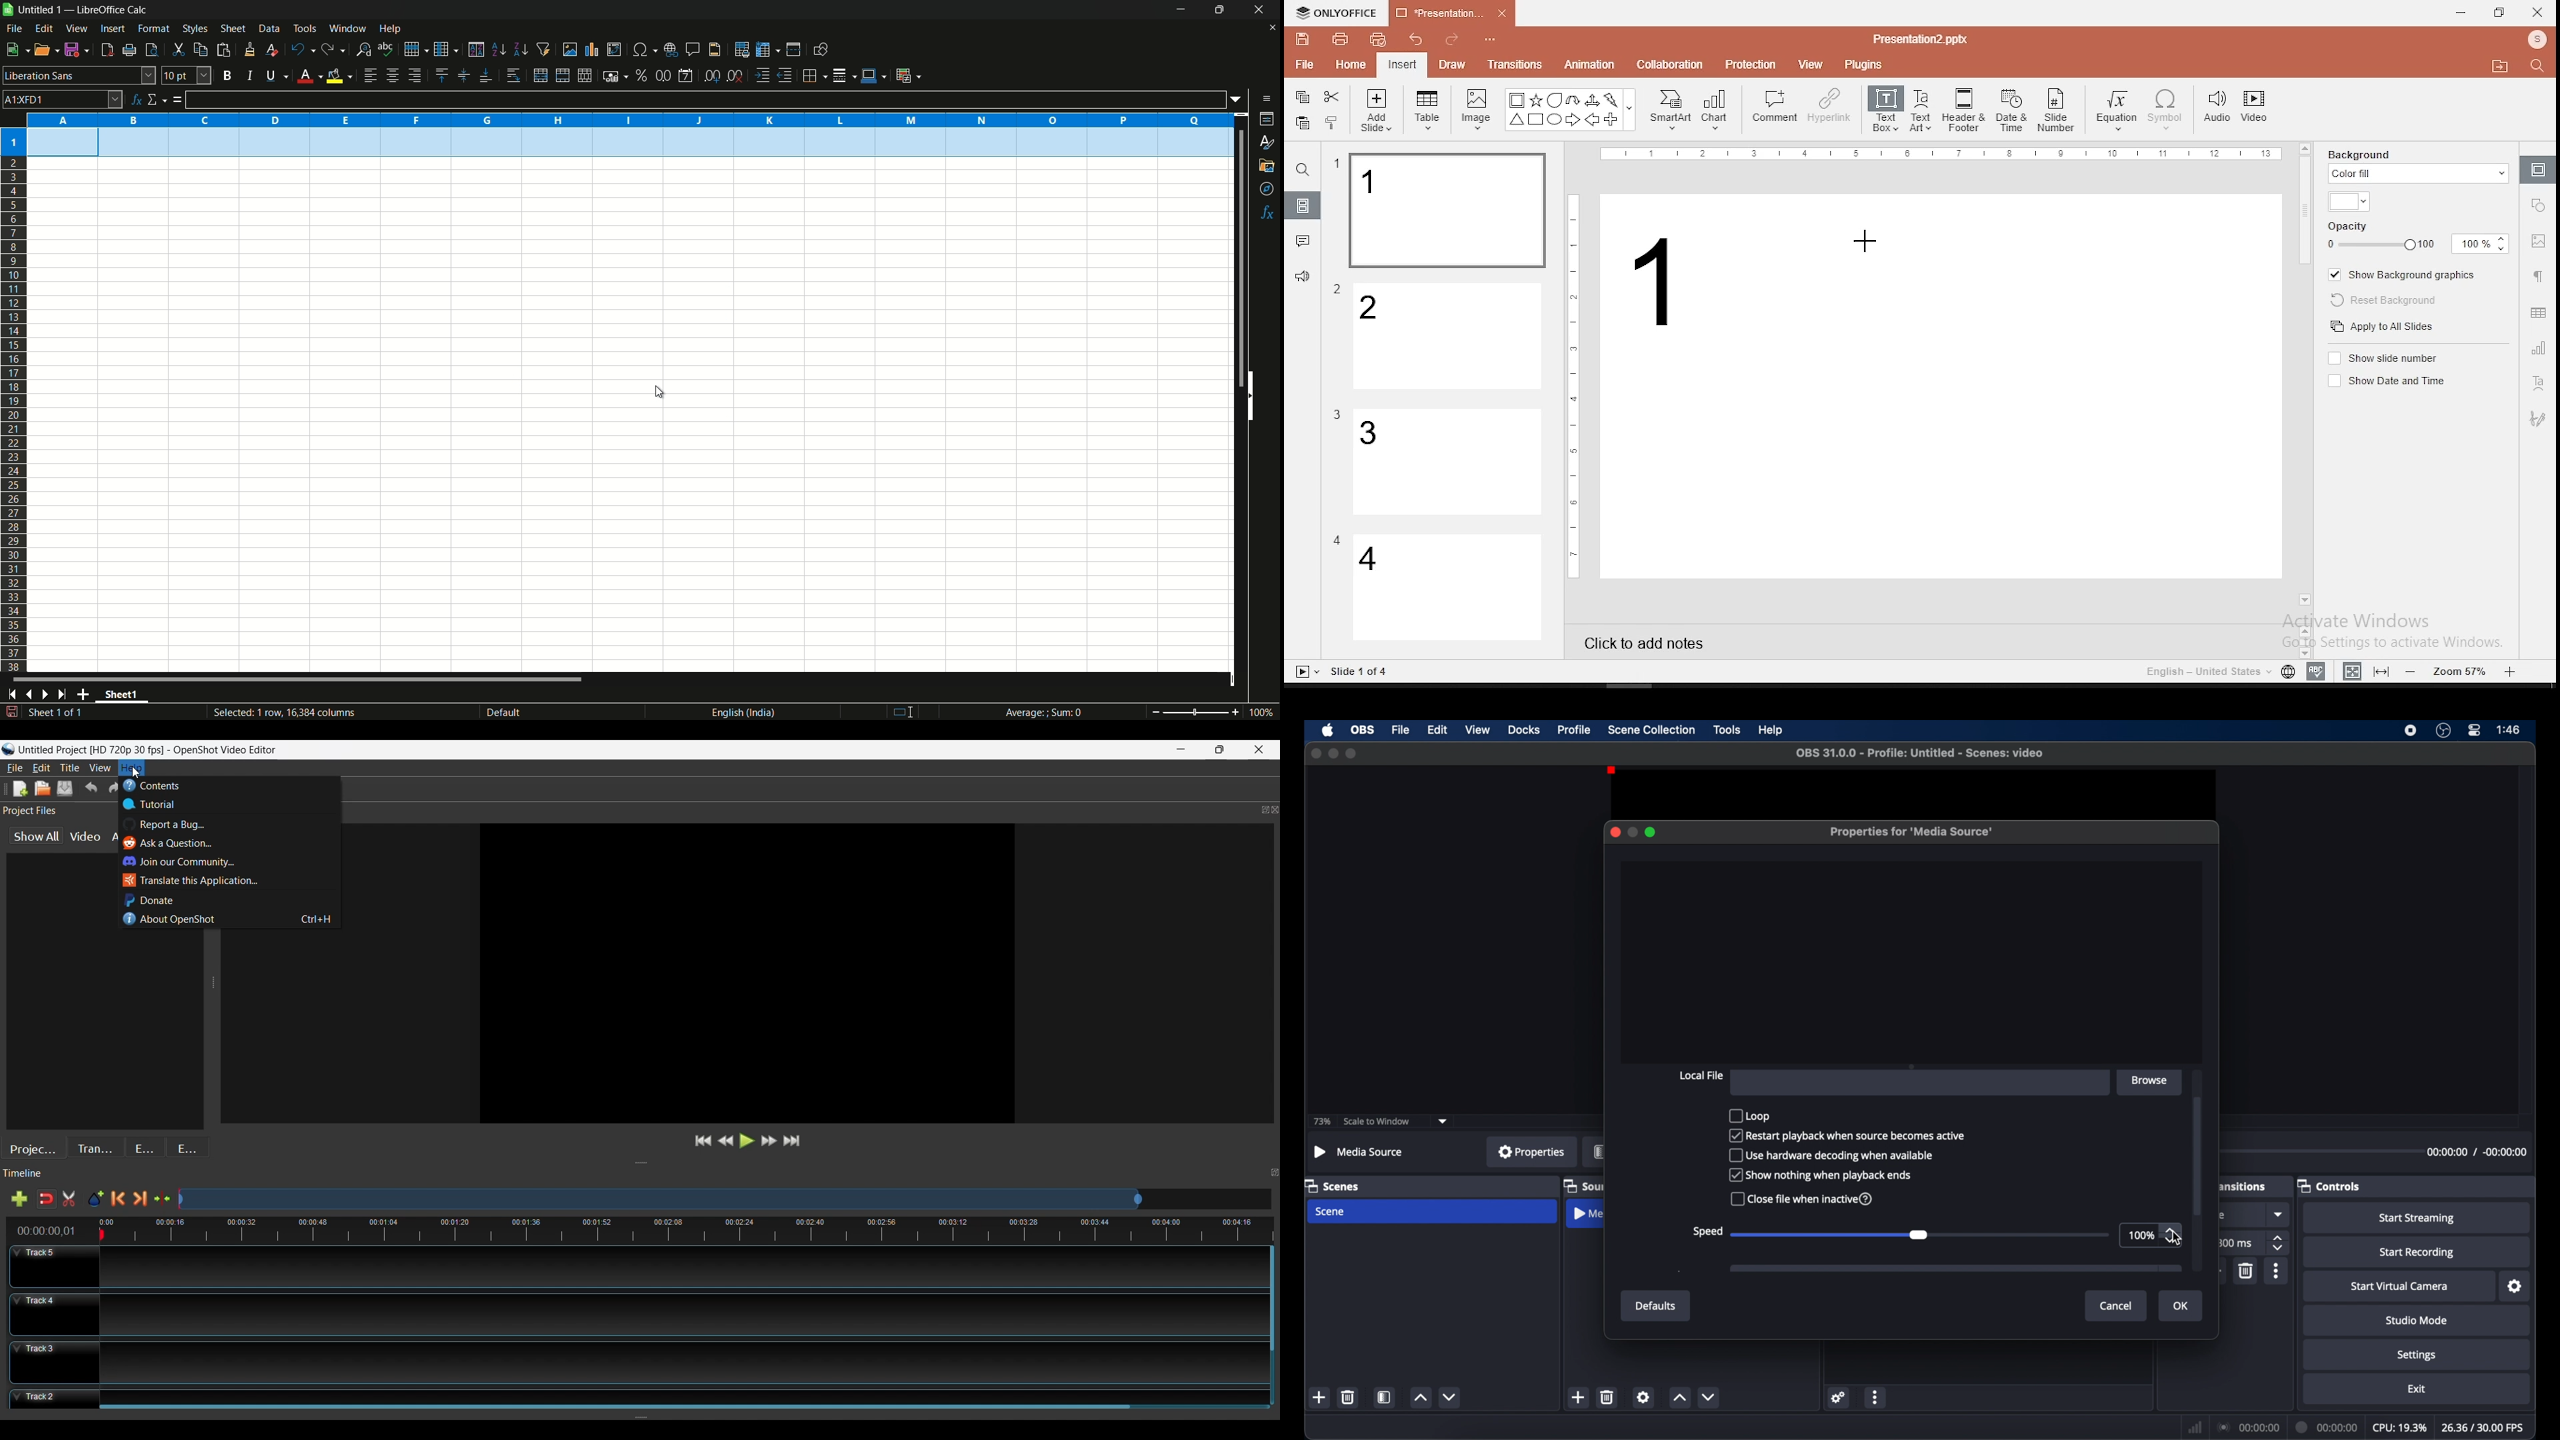 The image size is (2576, 1456). Describe the element at coordinates (1643, 1397) in the screenshot. I see `settings` at that location.